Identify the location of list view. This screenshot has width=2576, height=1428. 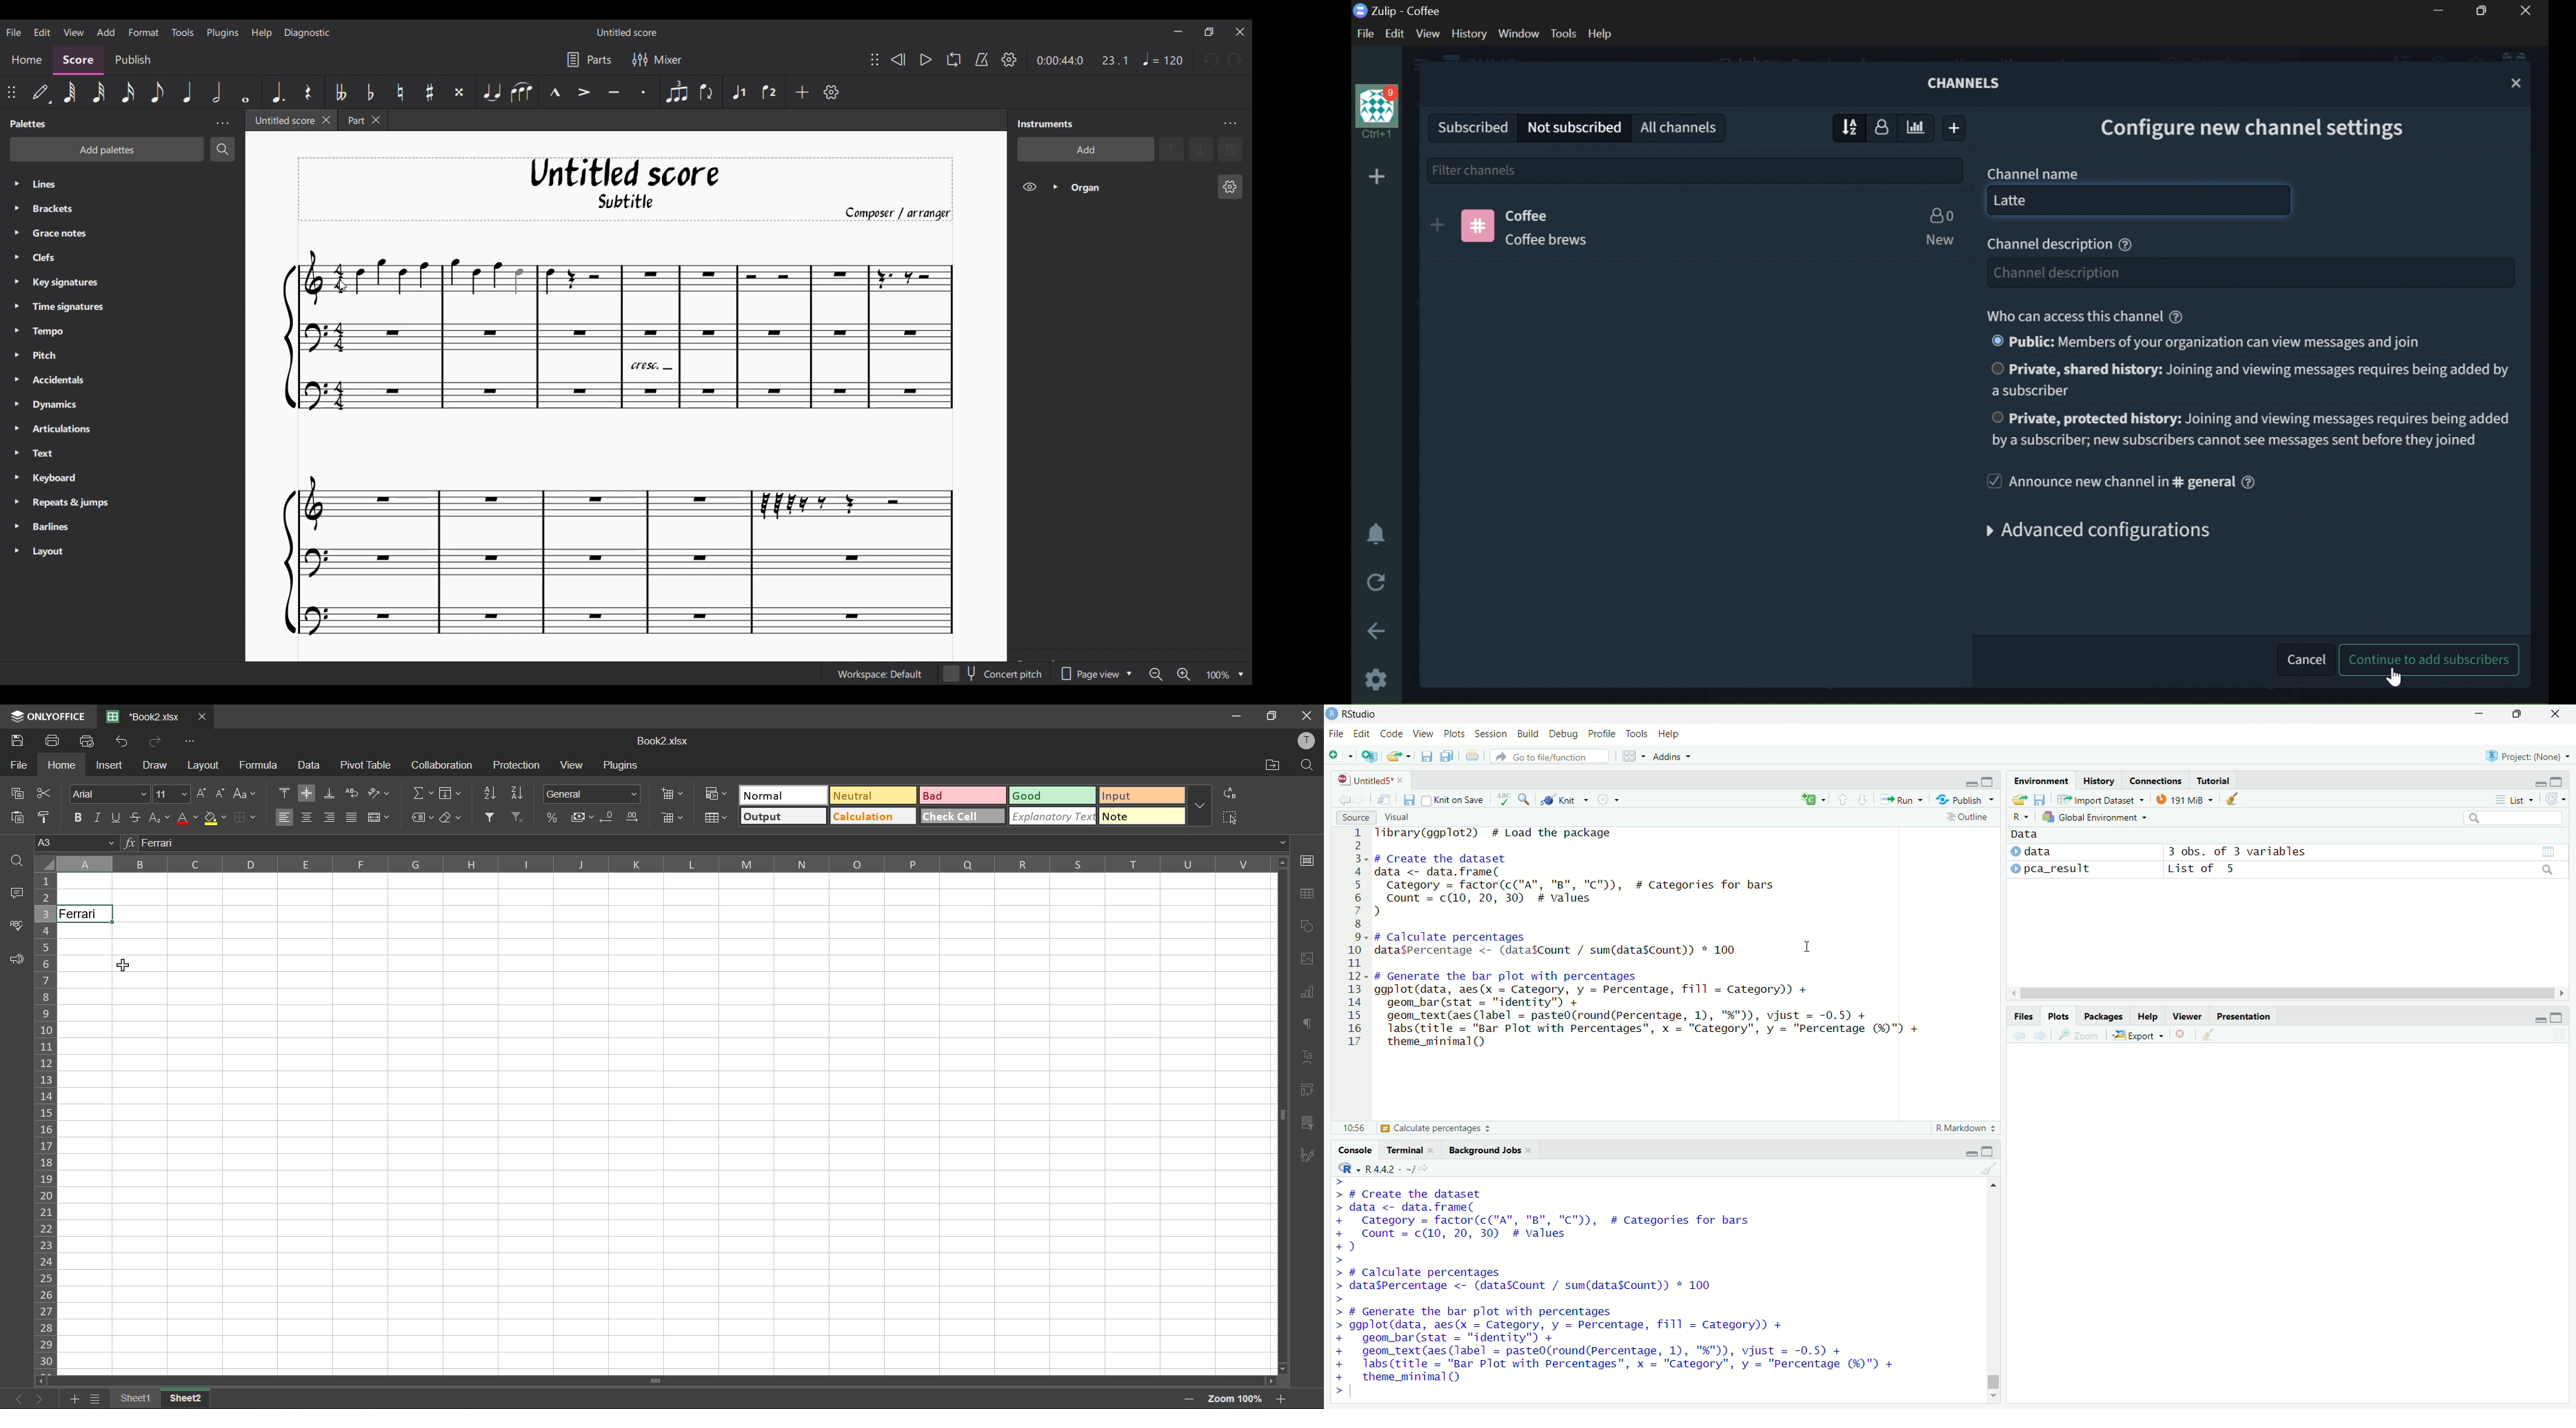
(2514, 800).